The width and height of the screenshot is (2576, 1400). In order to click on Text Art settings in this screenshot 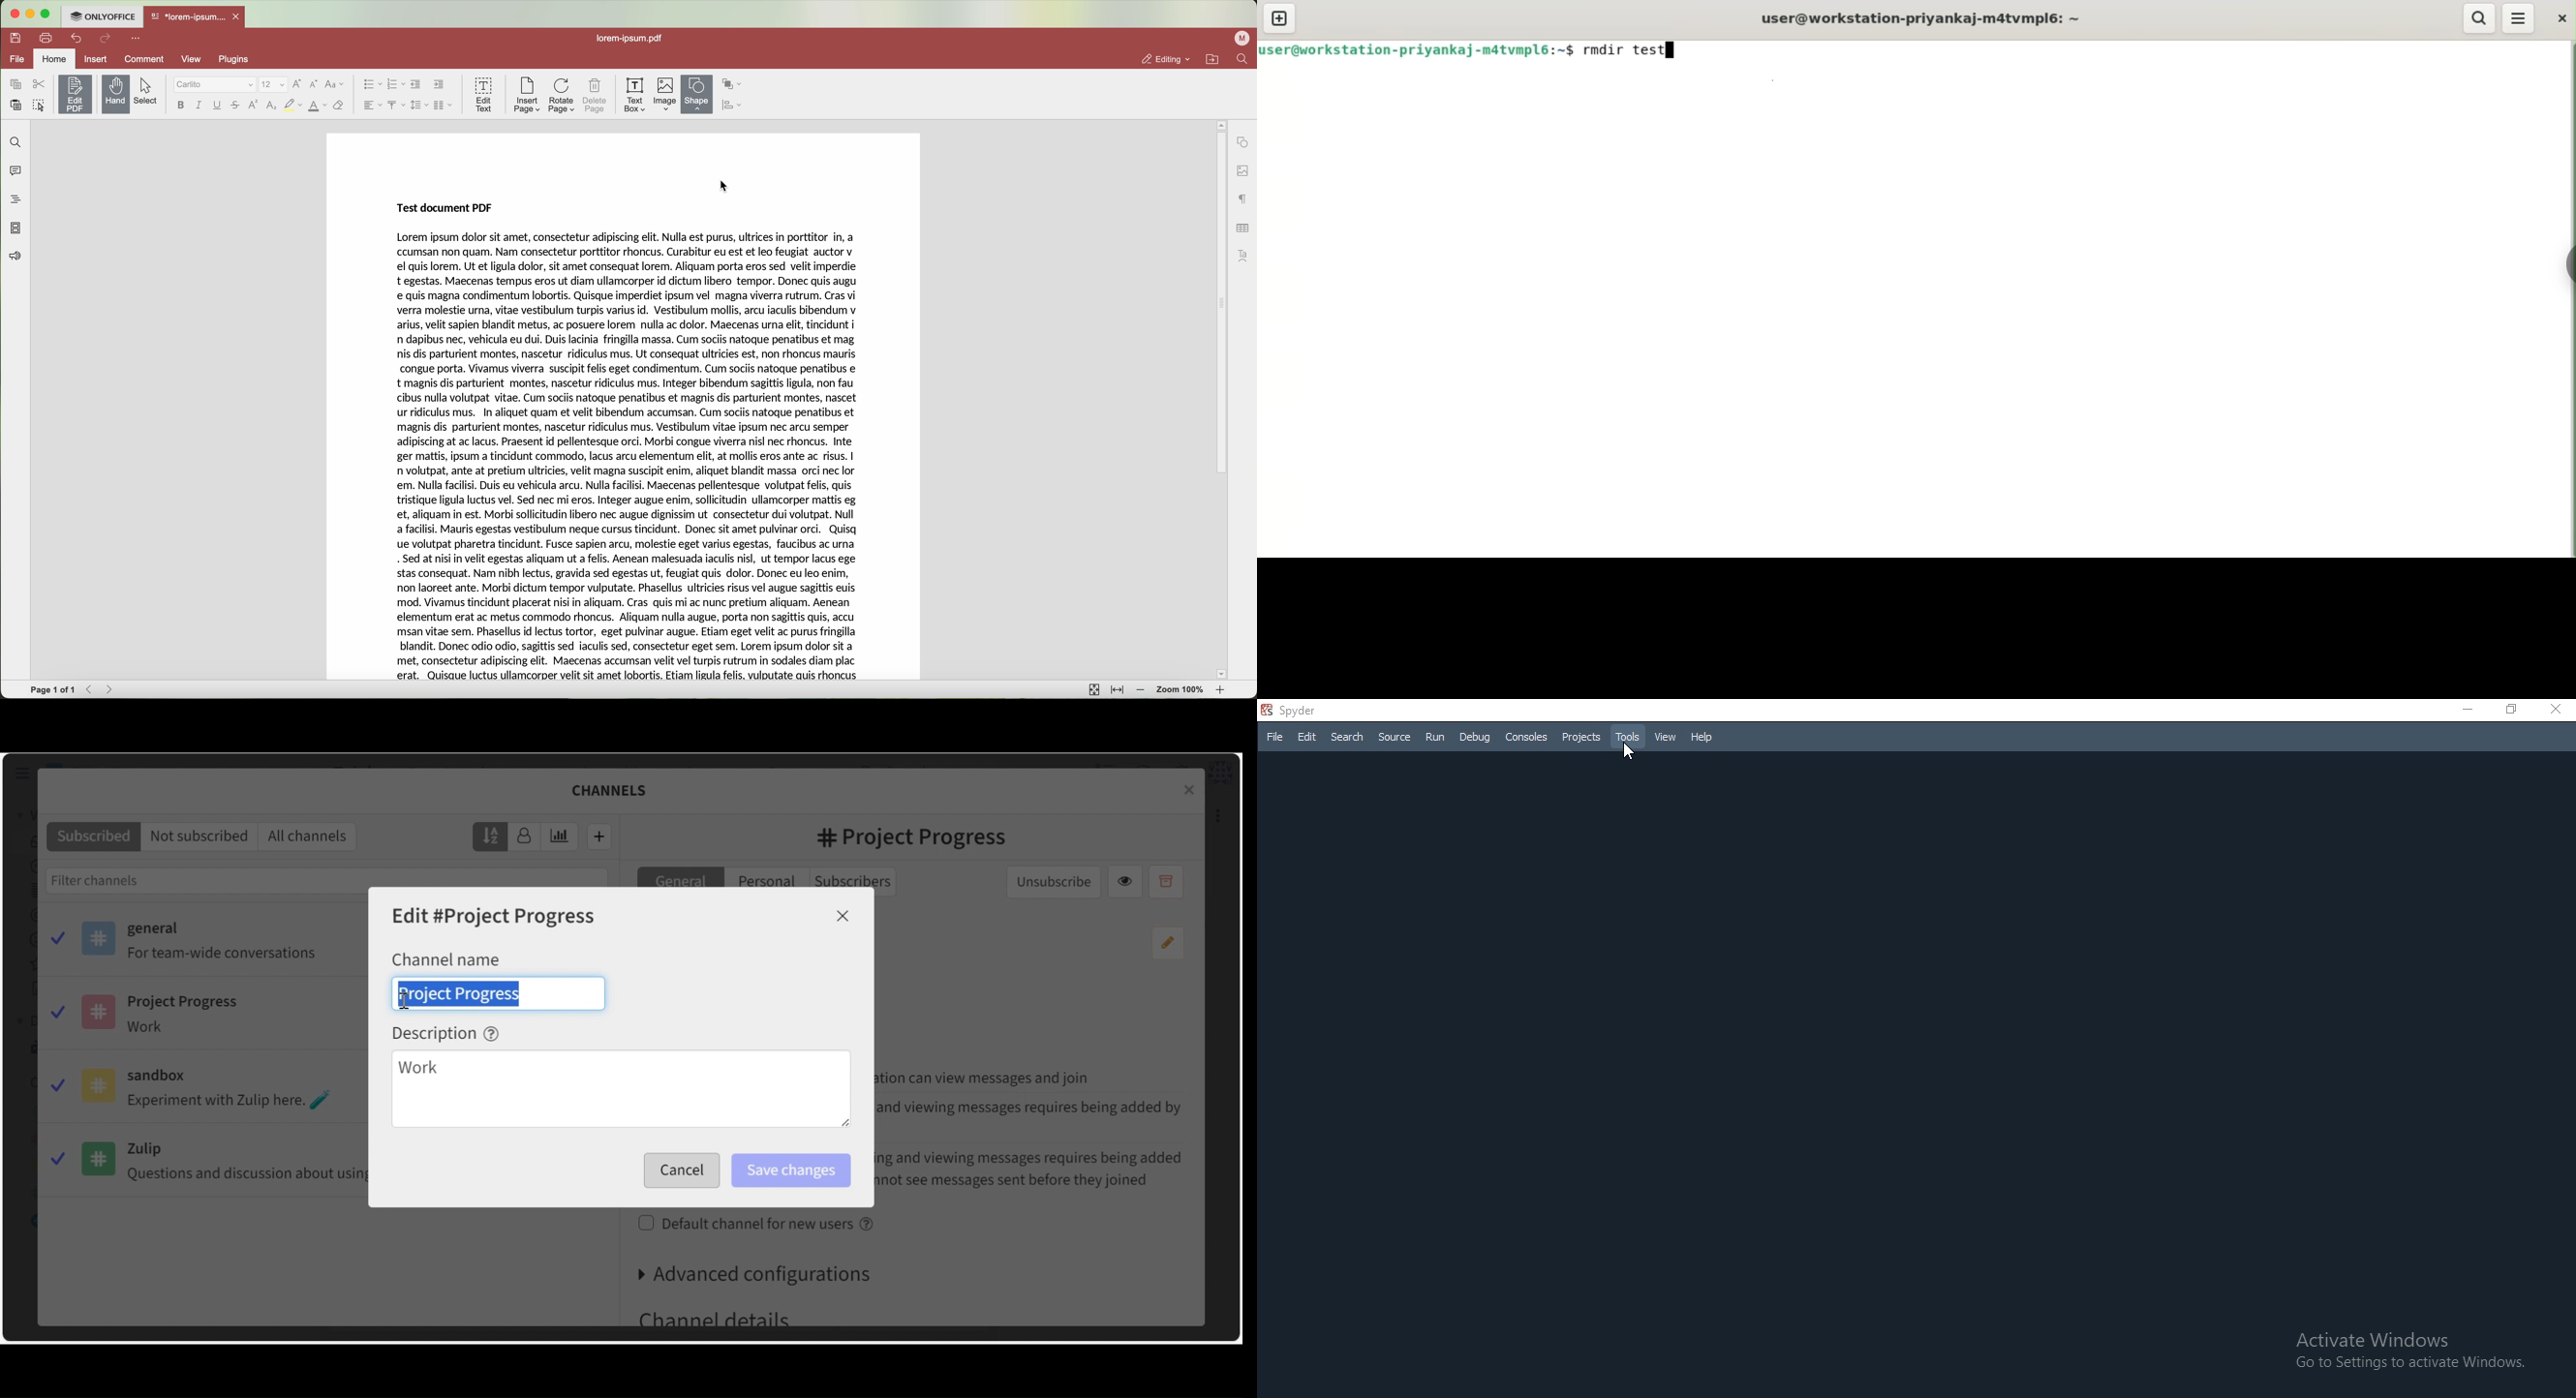, I will do `click(1244, 254)`.